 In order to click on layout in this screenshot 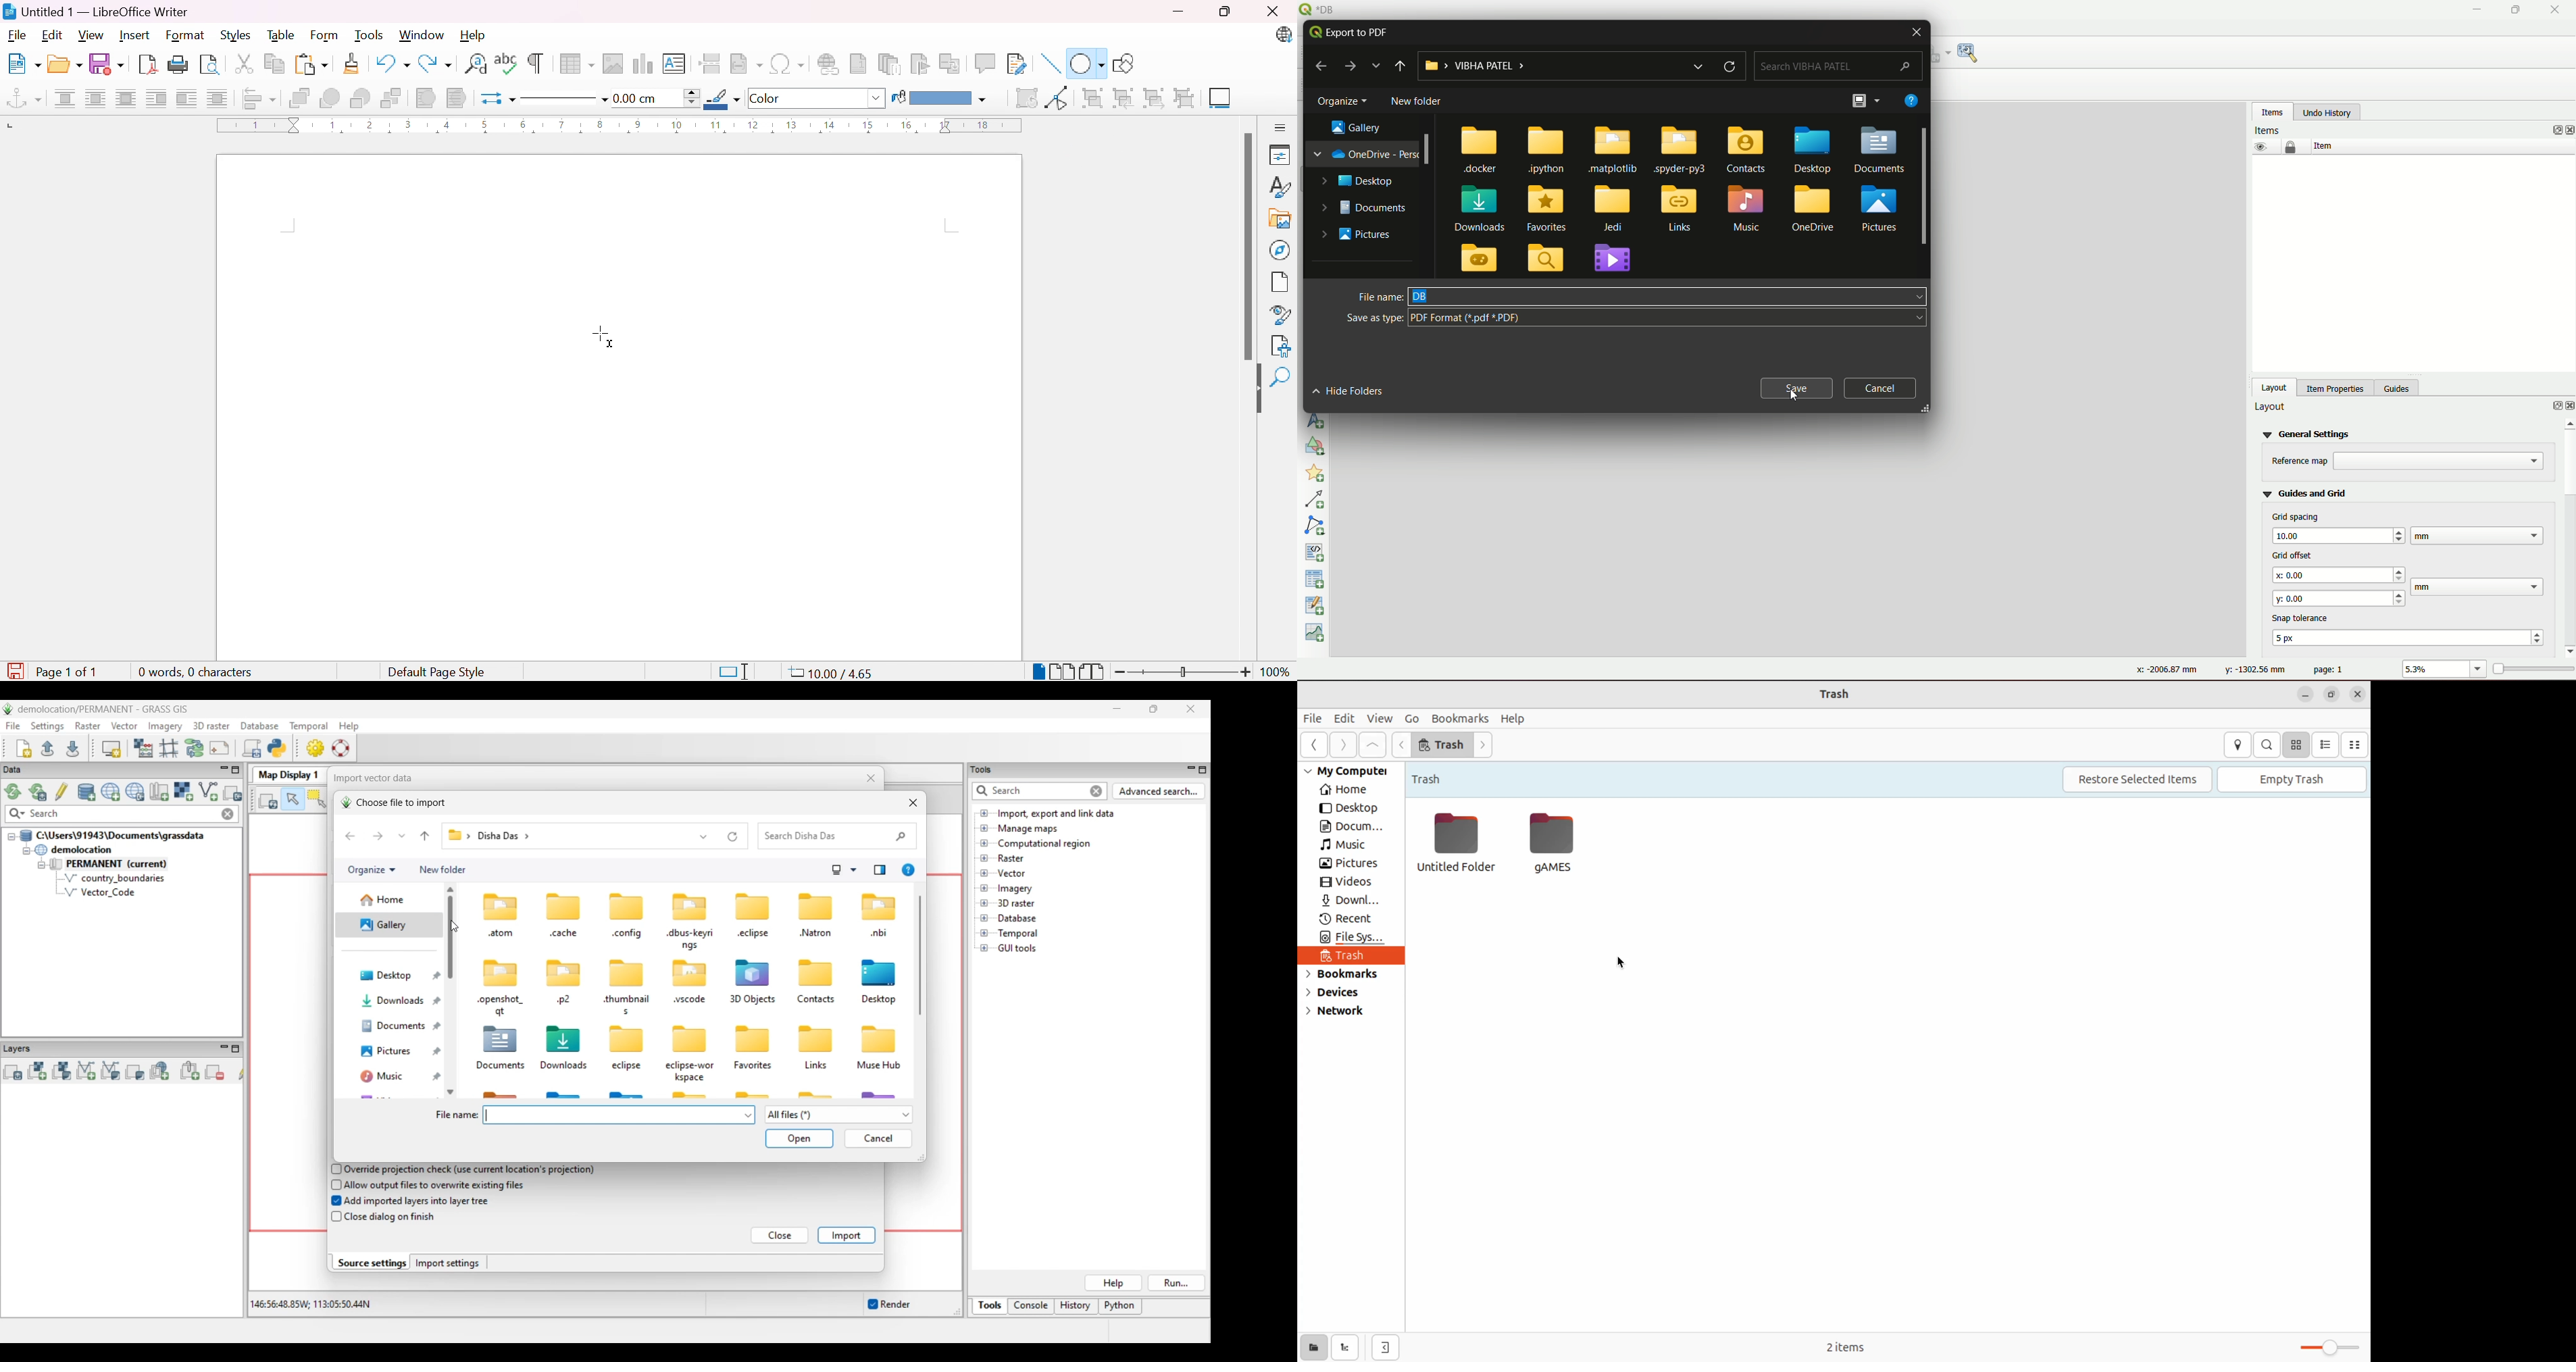, I will do `click(2275, 386)`.